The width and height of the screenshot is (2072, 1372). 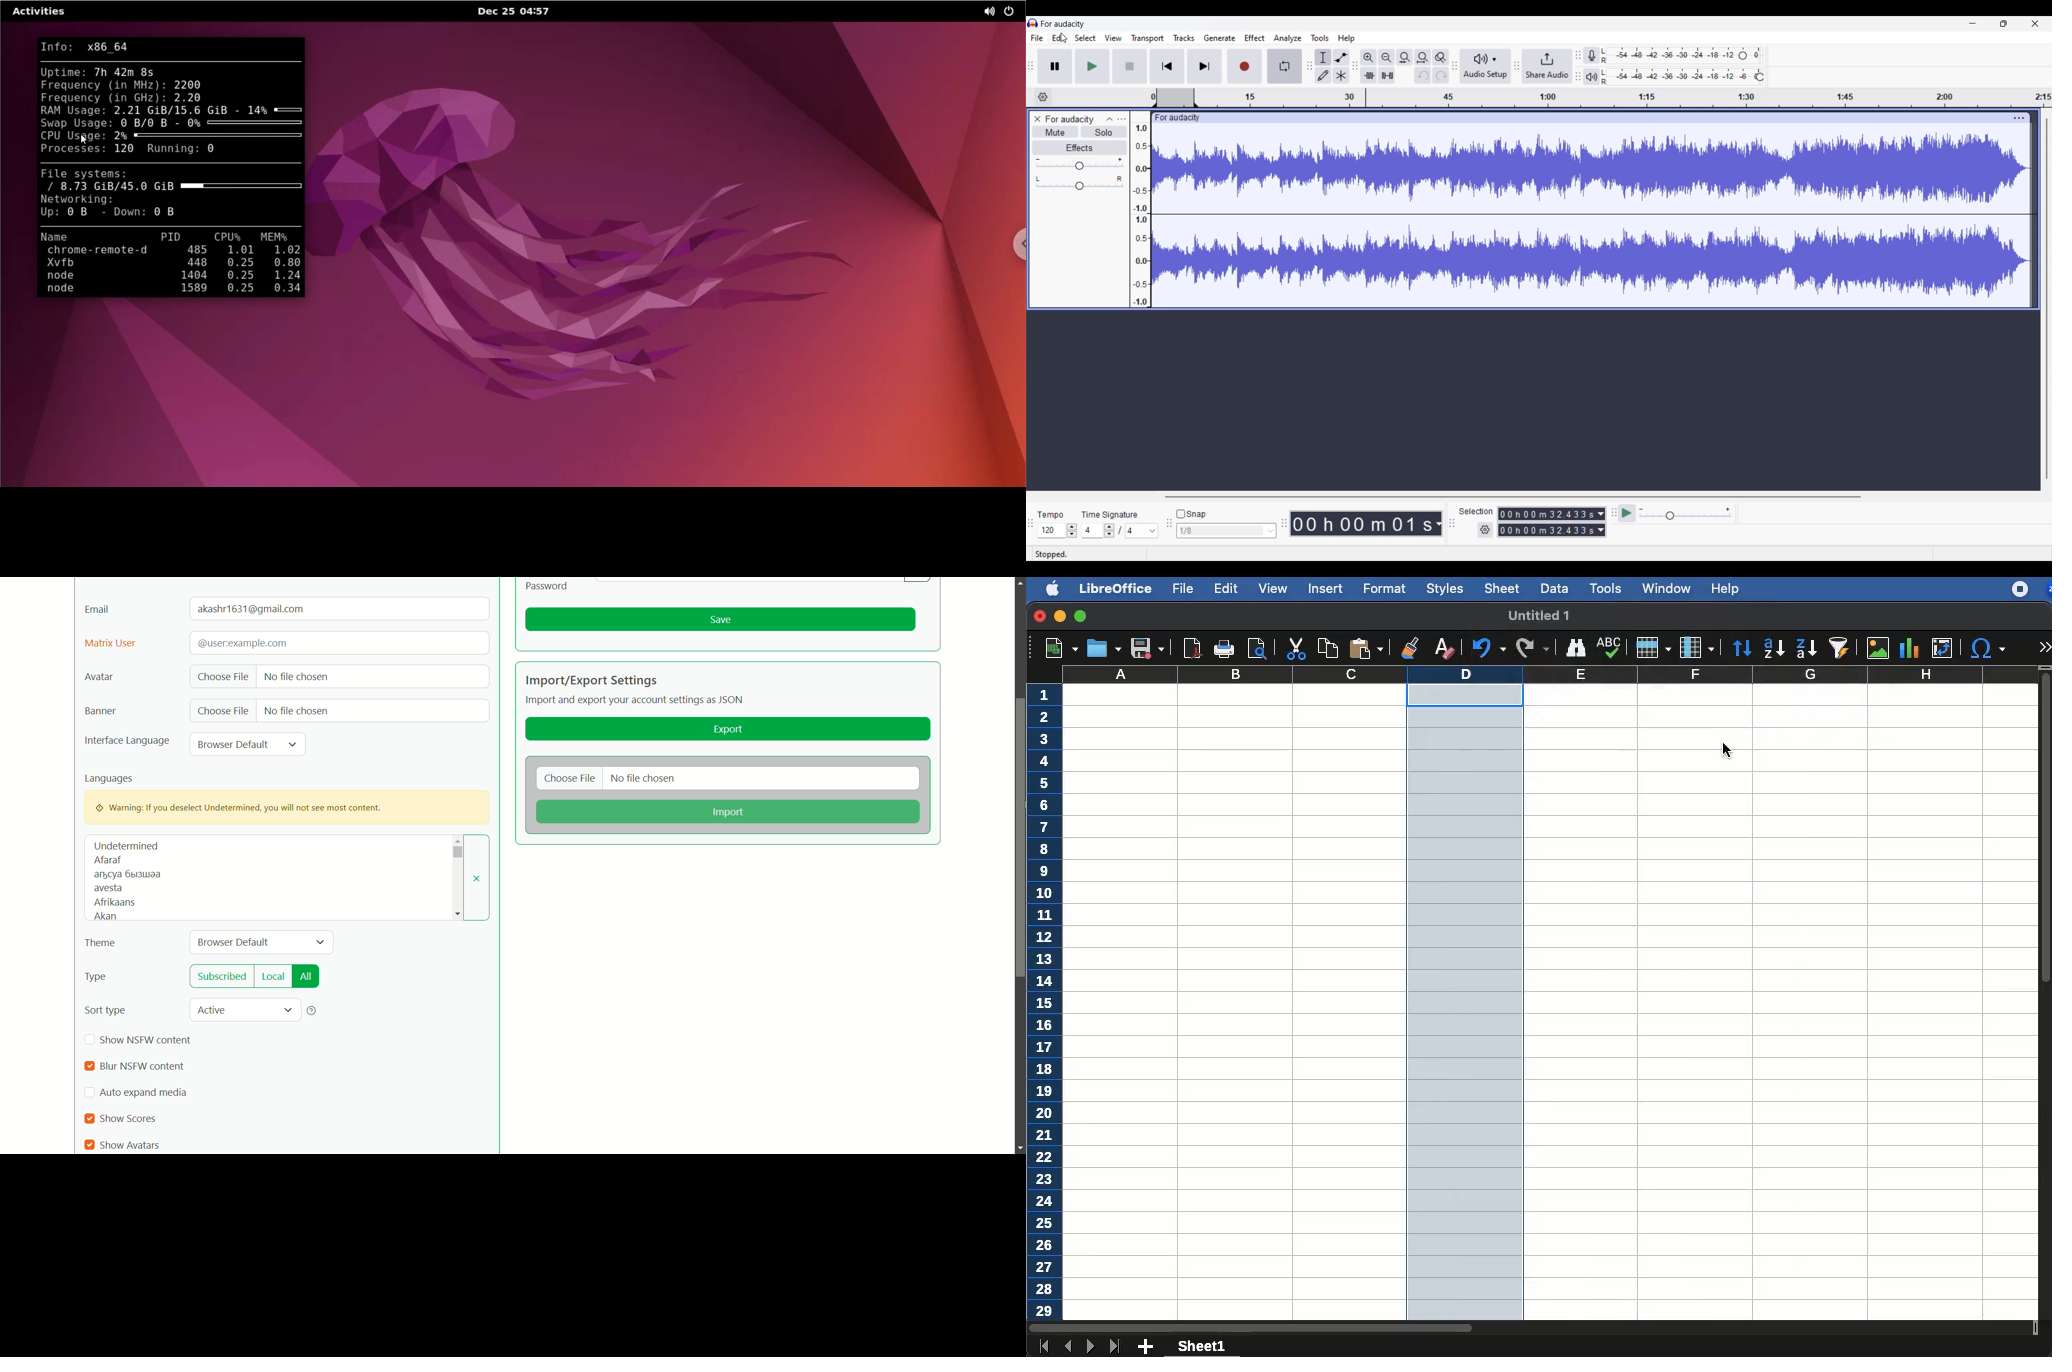 What do you see at coordinates (1323, 75) in the screenshot?
I see `Draw tool` at bounding box center [1323, 75].